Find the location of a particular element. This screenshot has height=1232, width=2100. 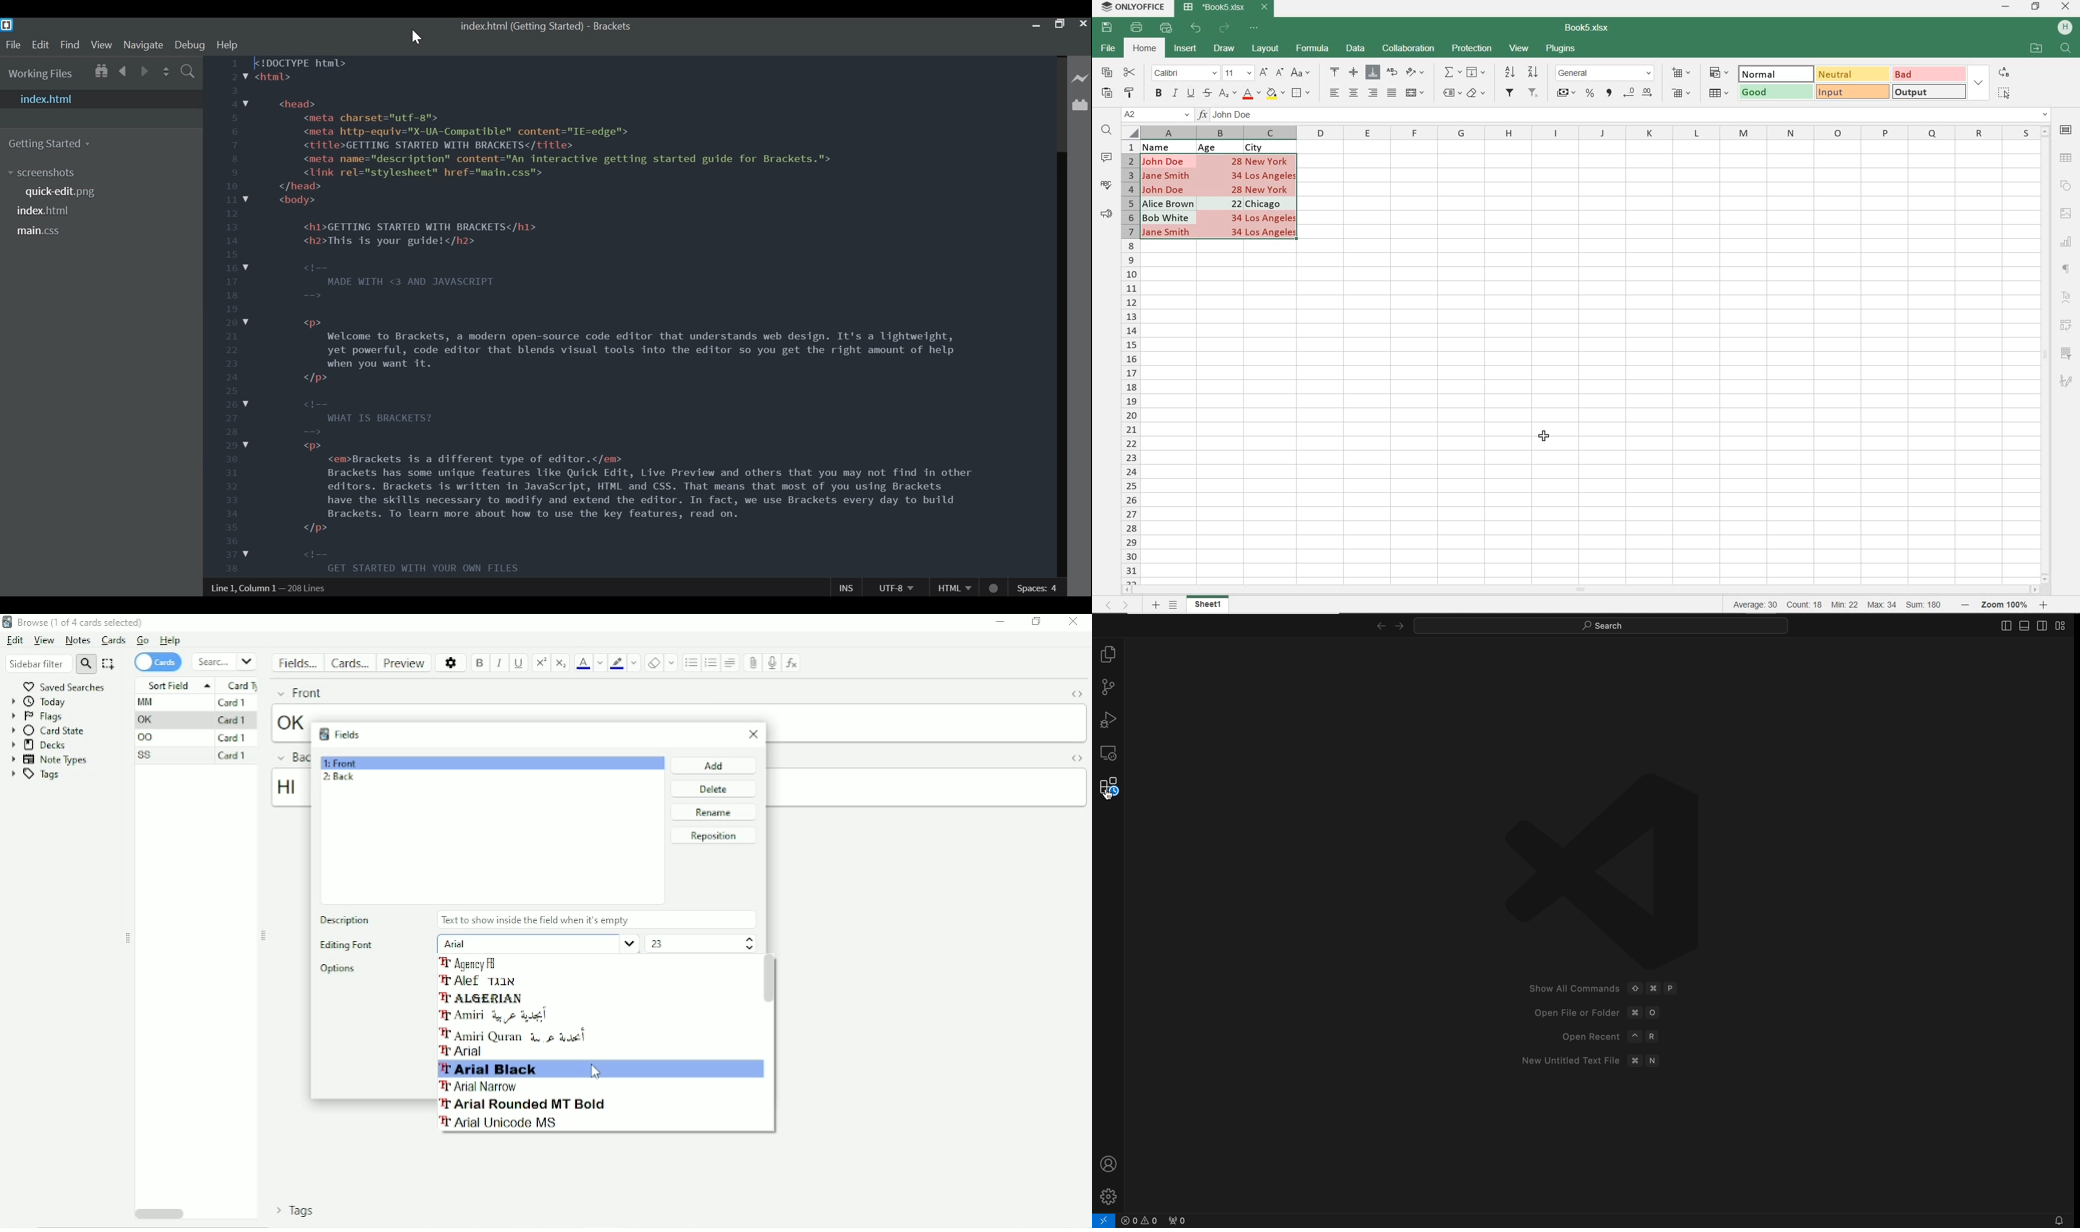

Add is located at coordinates (713, 765).